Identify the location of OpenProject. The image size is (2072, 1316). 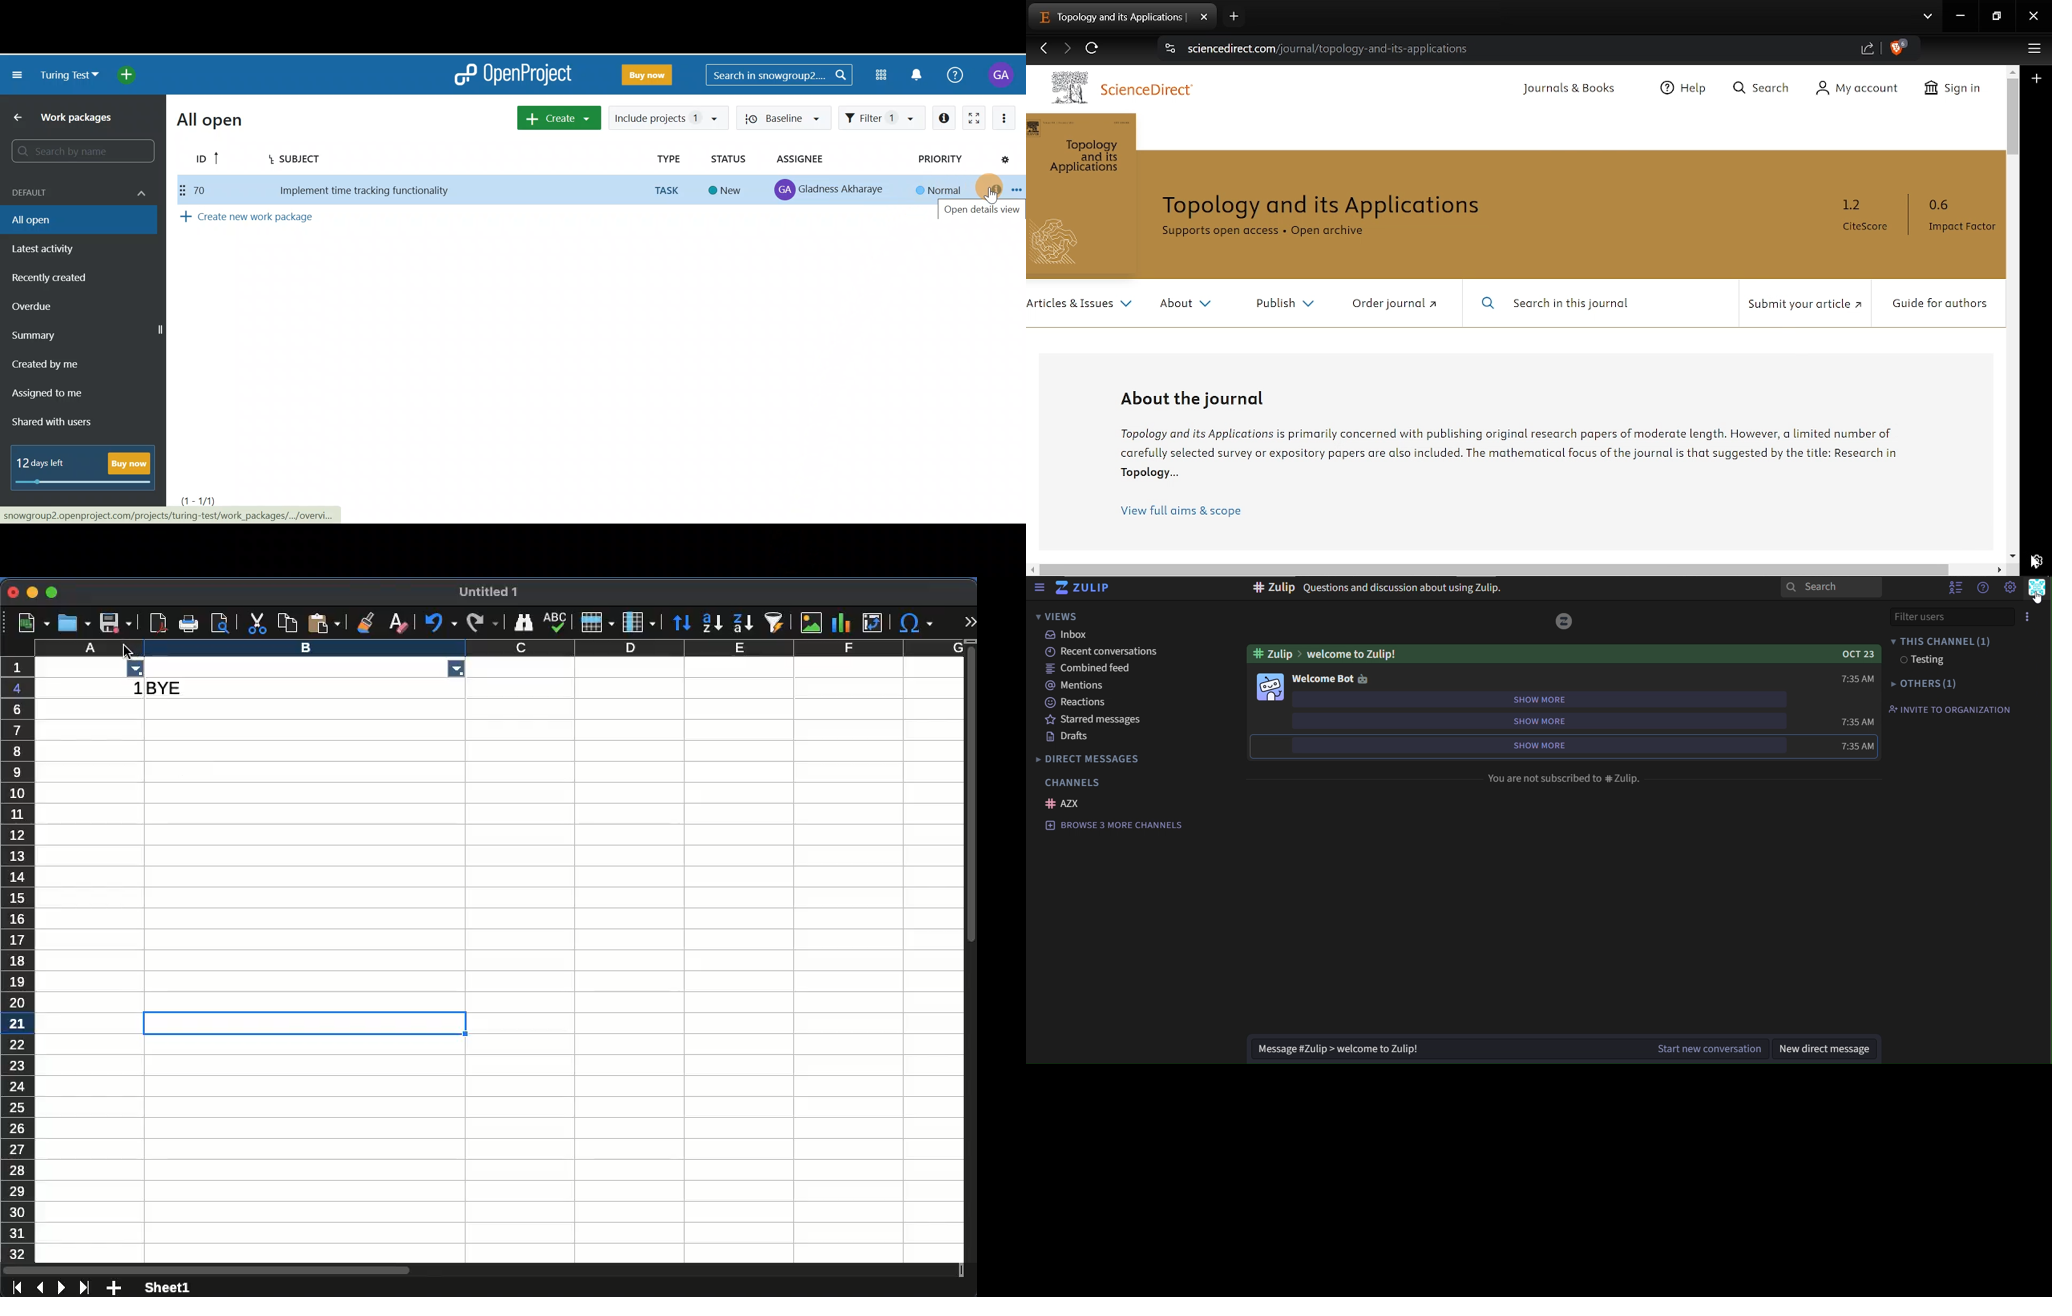
(512, 75).